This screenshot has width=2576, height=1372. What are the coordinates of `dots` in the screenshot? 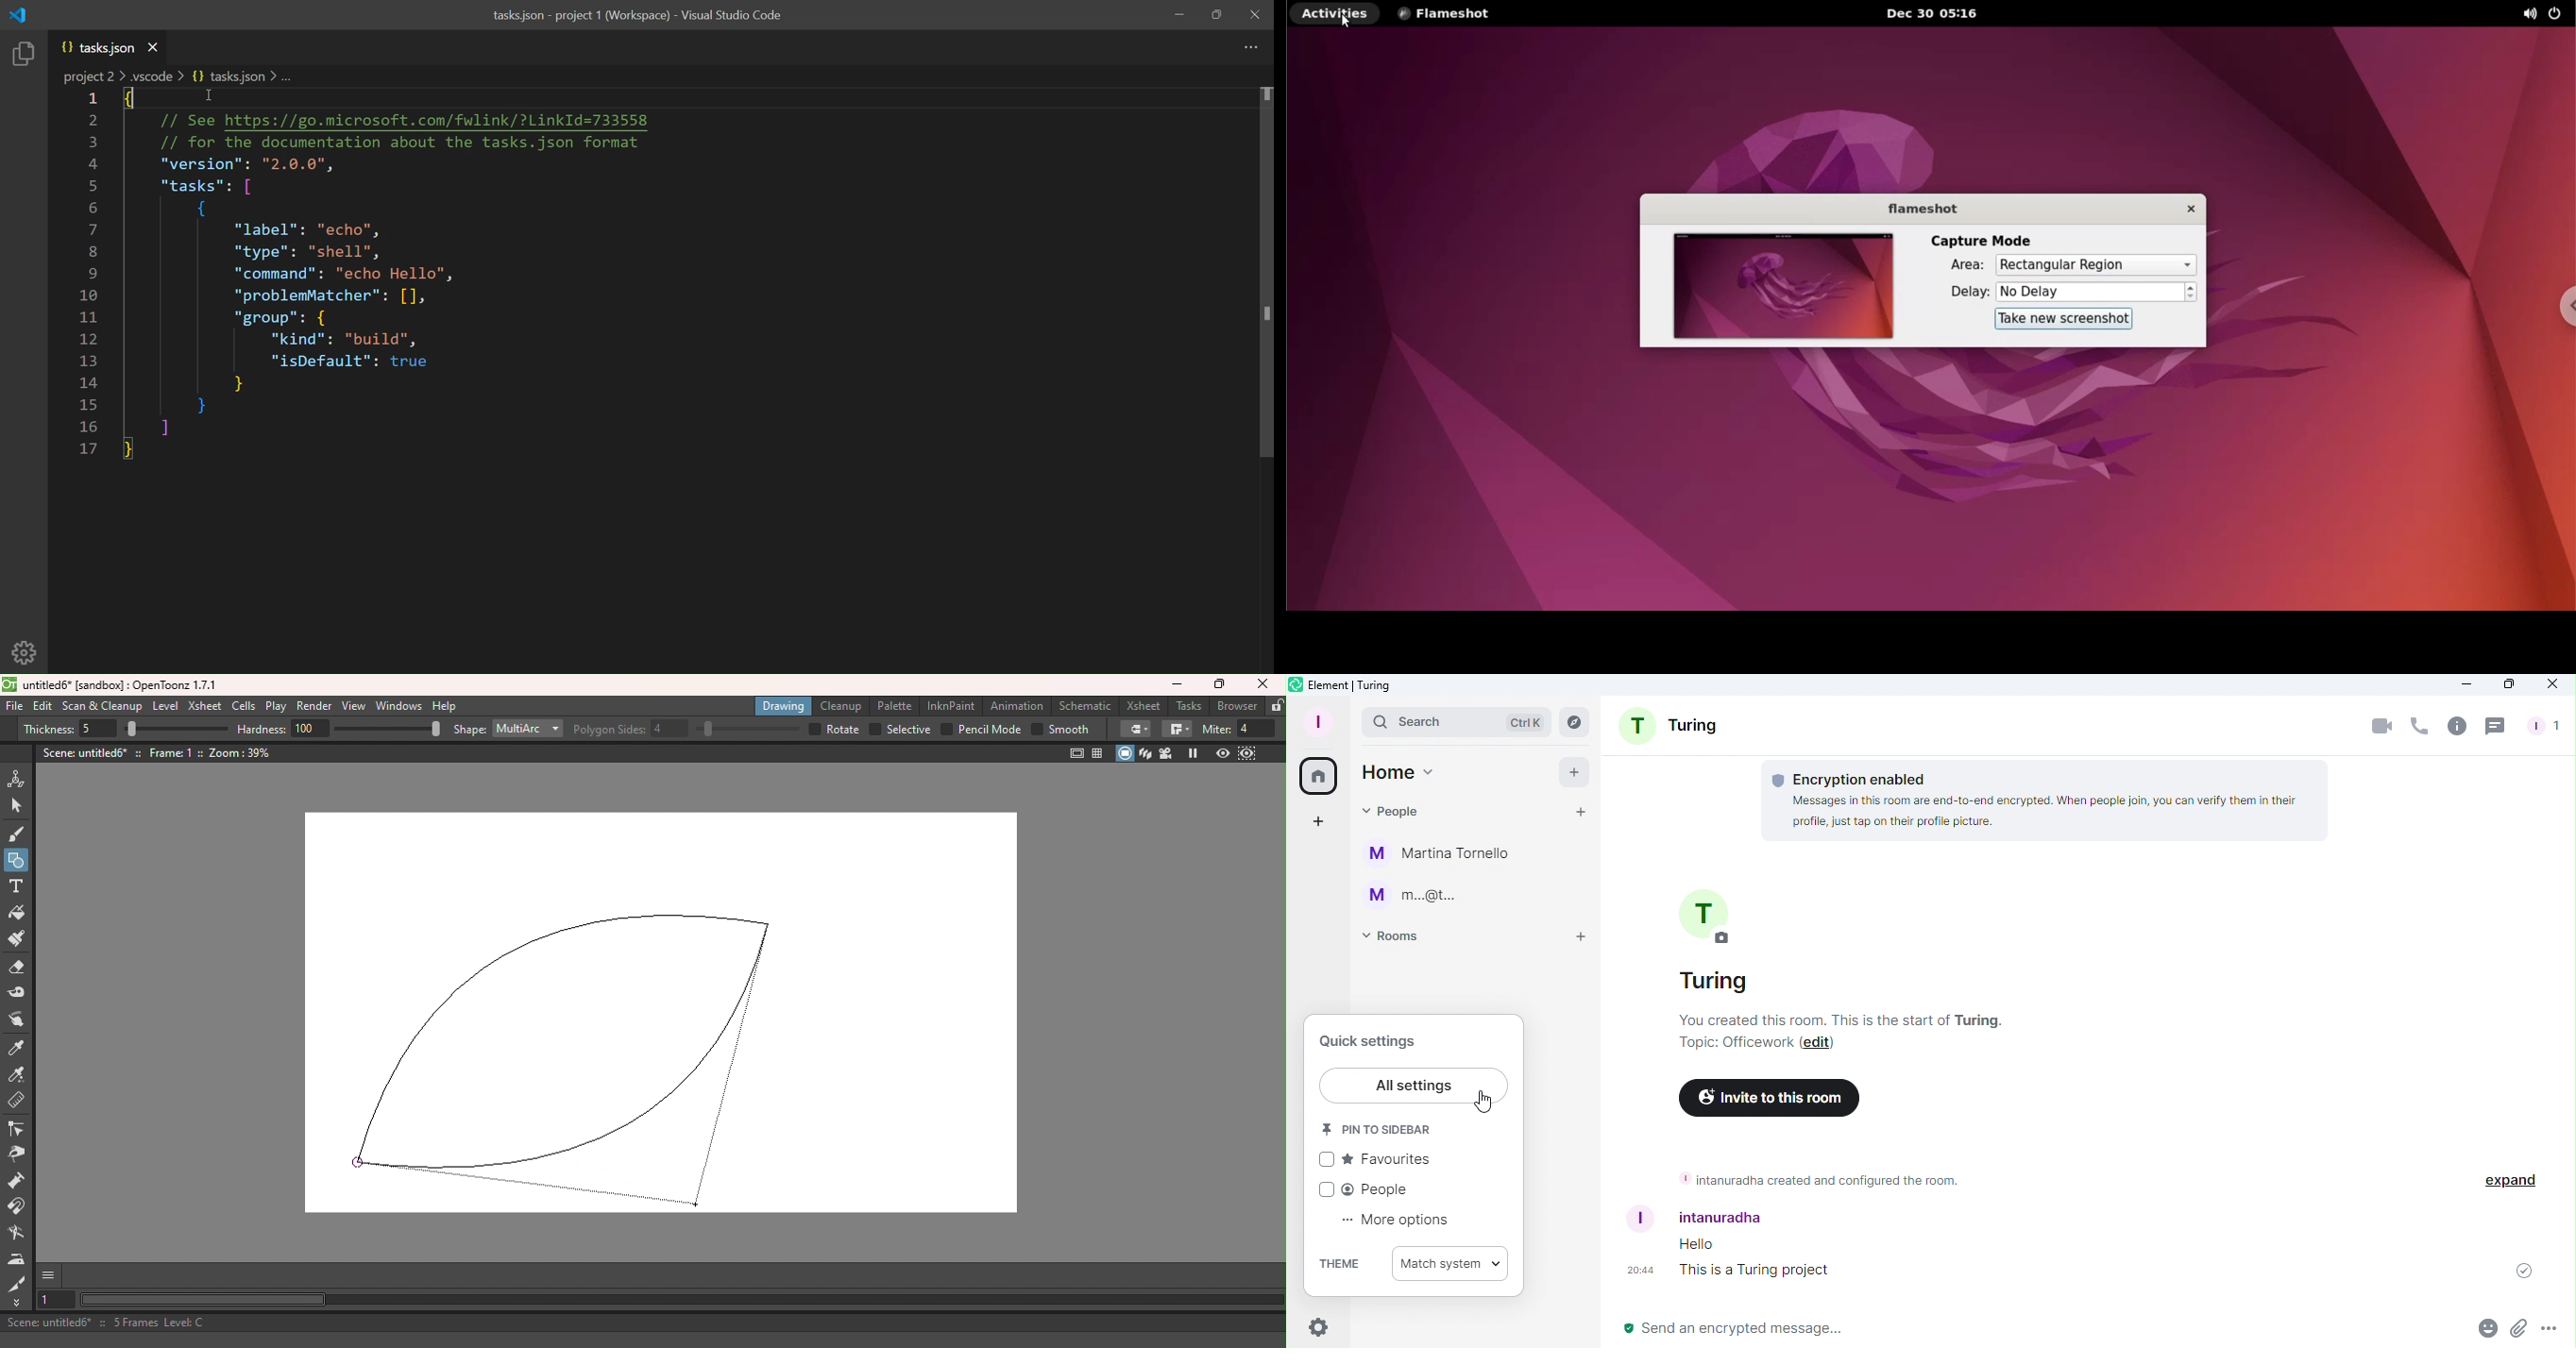 It's located at (1336, 1221).